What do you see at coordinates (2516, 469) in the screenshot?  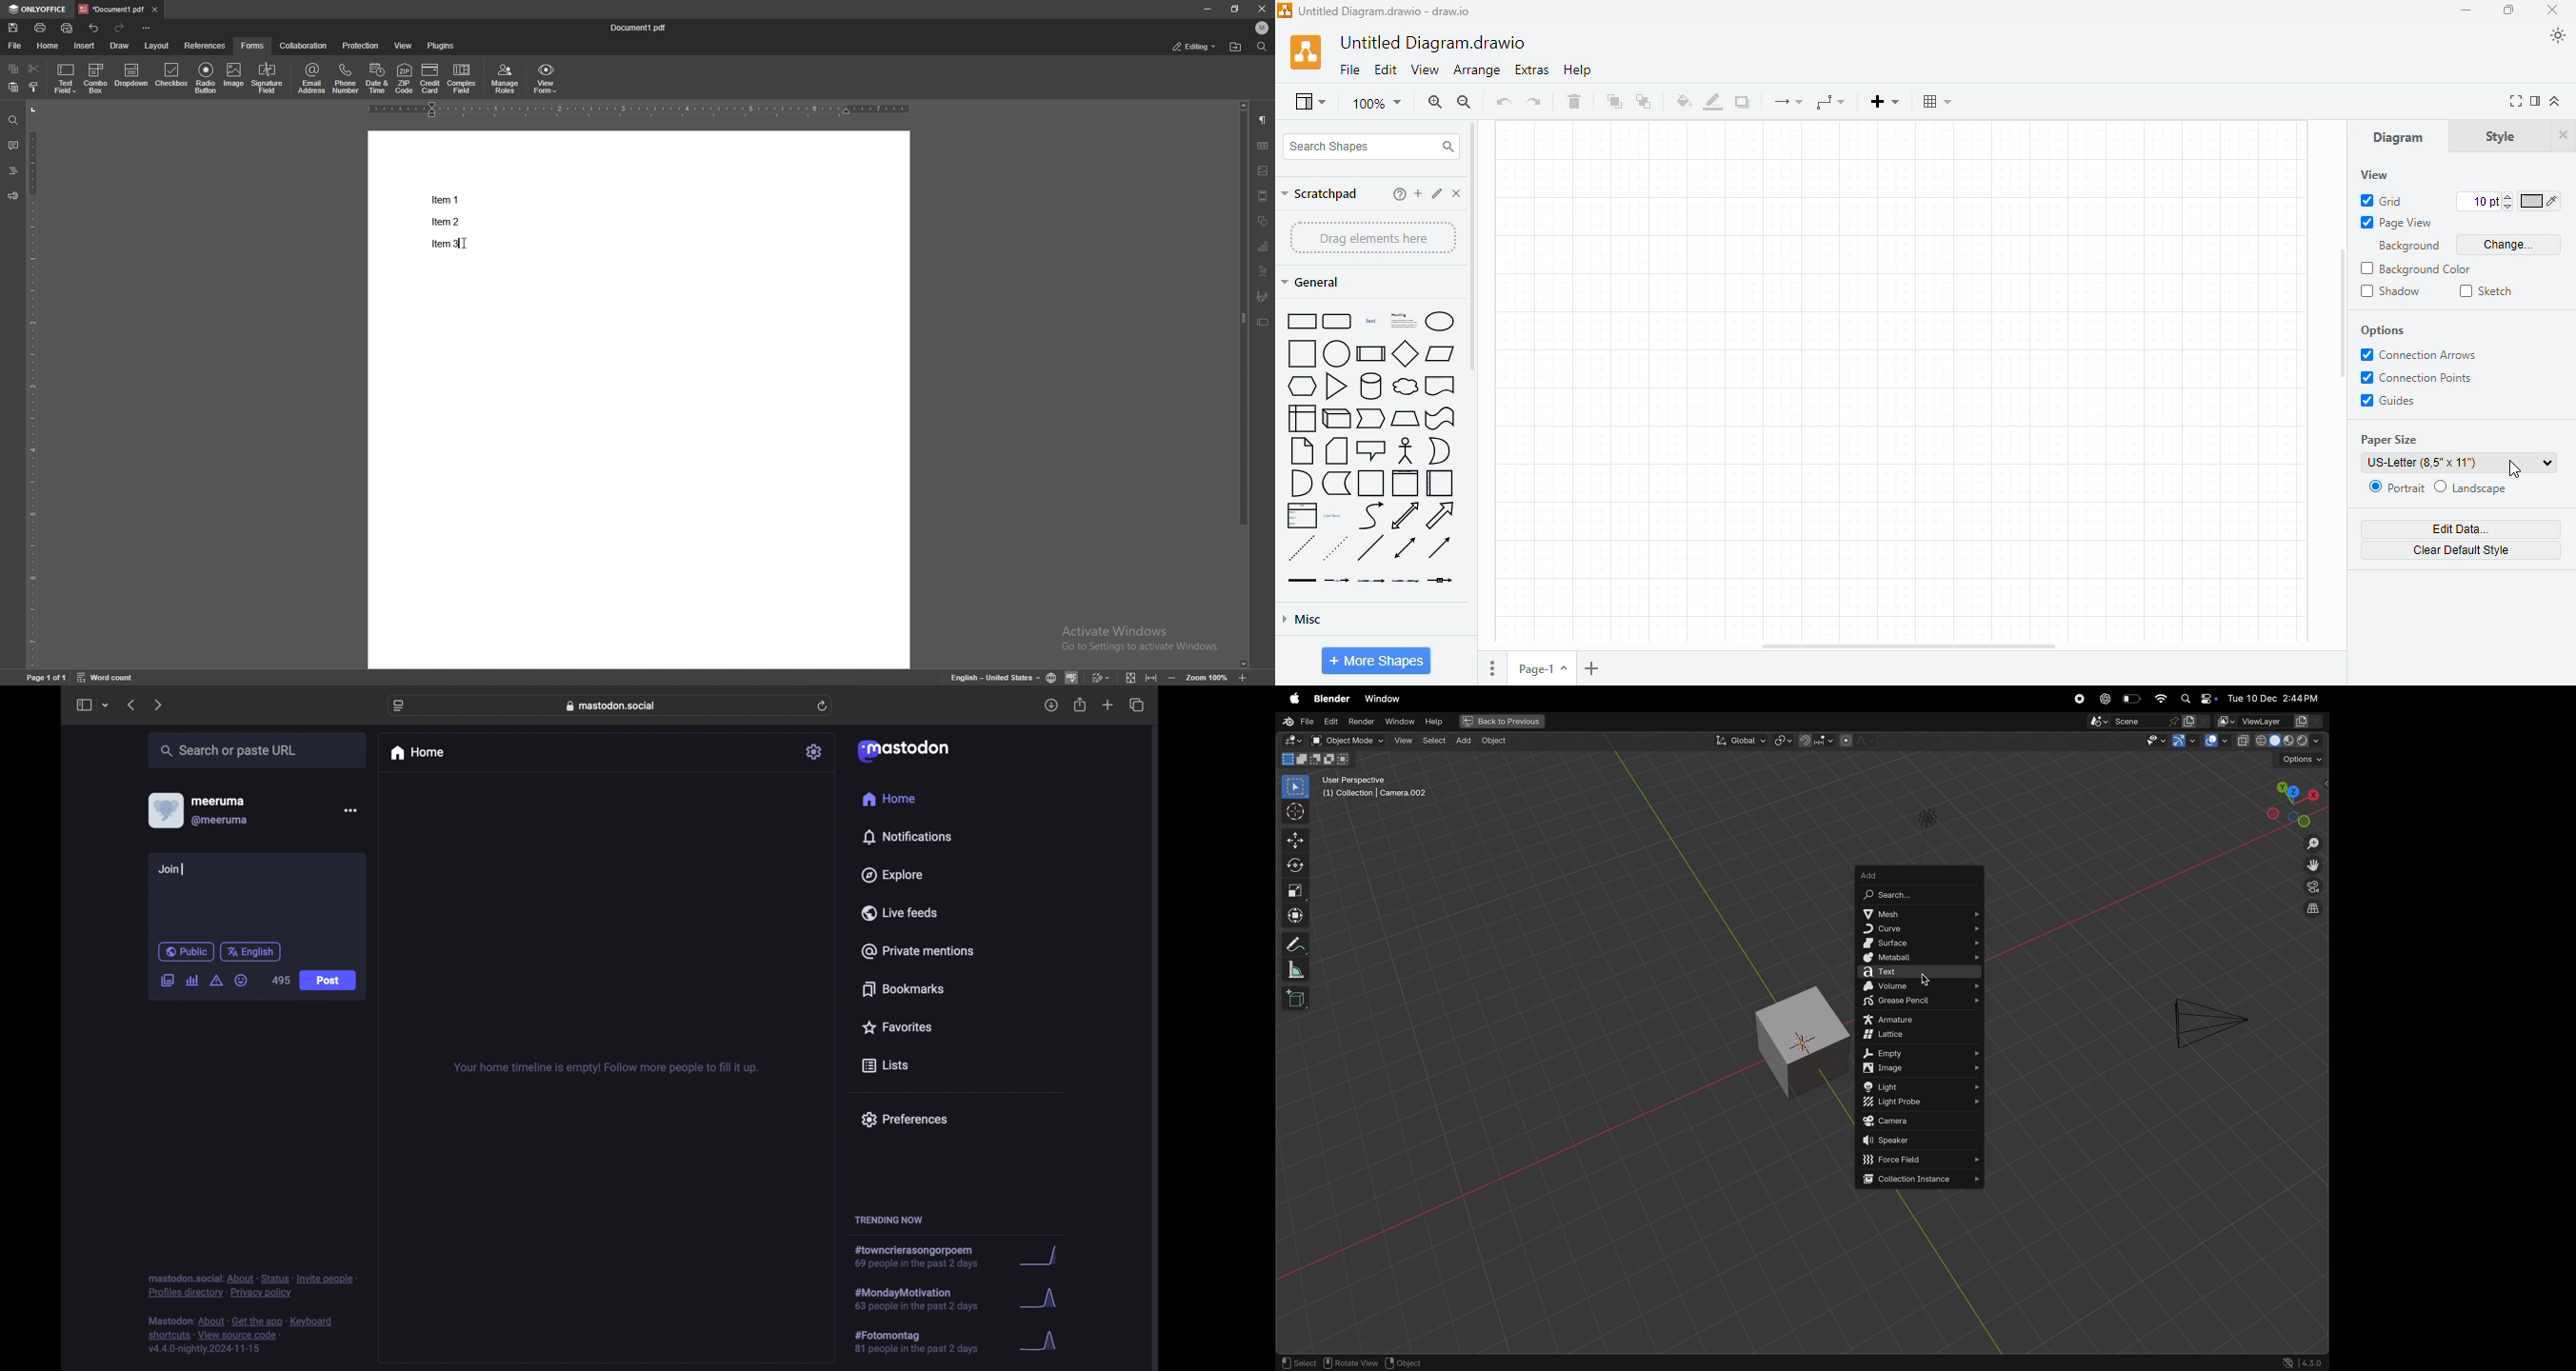 I see `cursor` at bounding box center [2516, 469].